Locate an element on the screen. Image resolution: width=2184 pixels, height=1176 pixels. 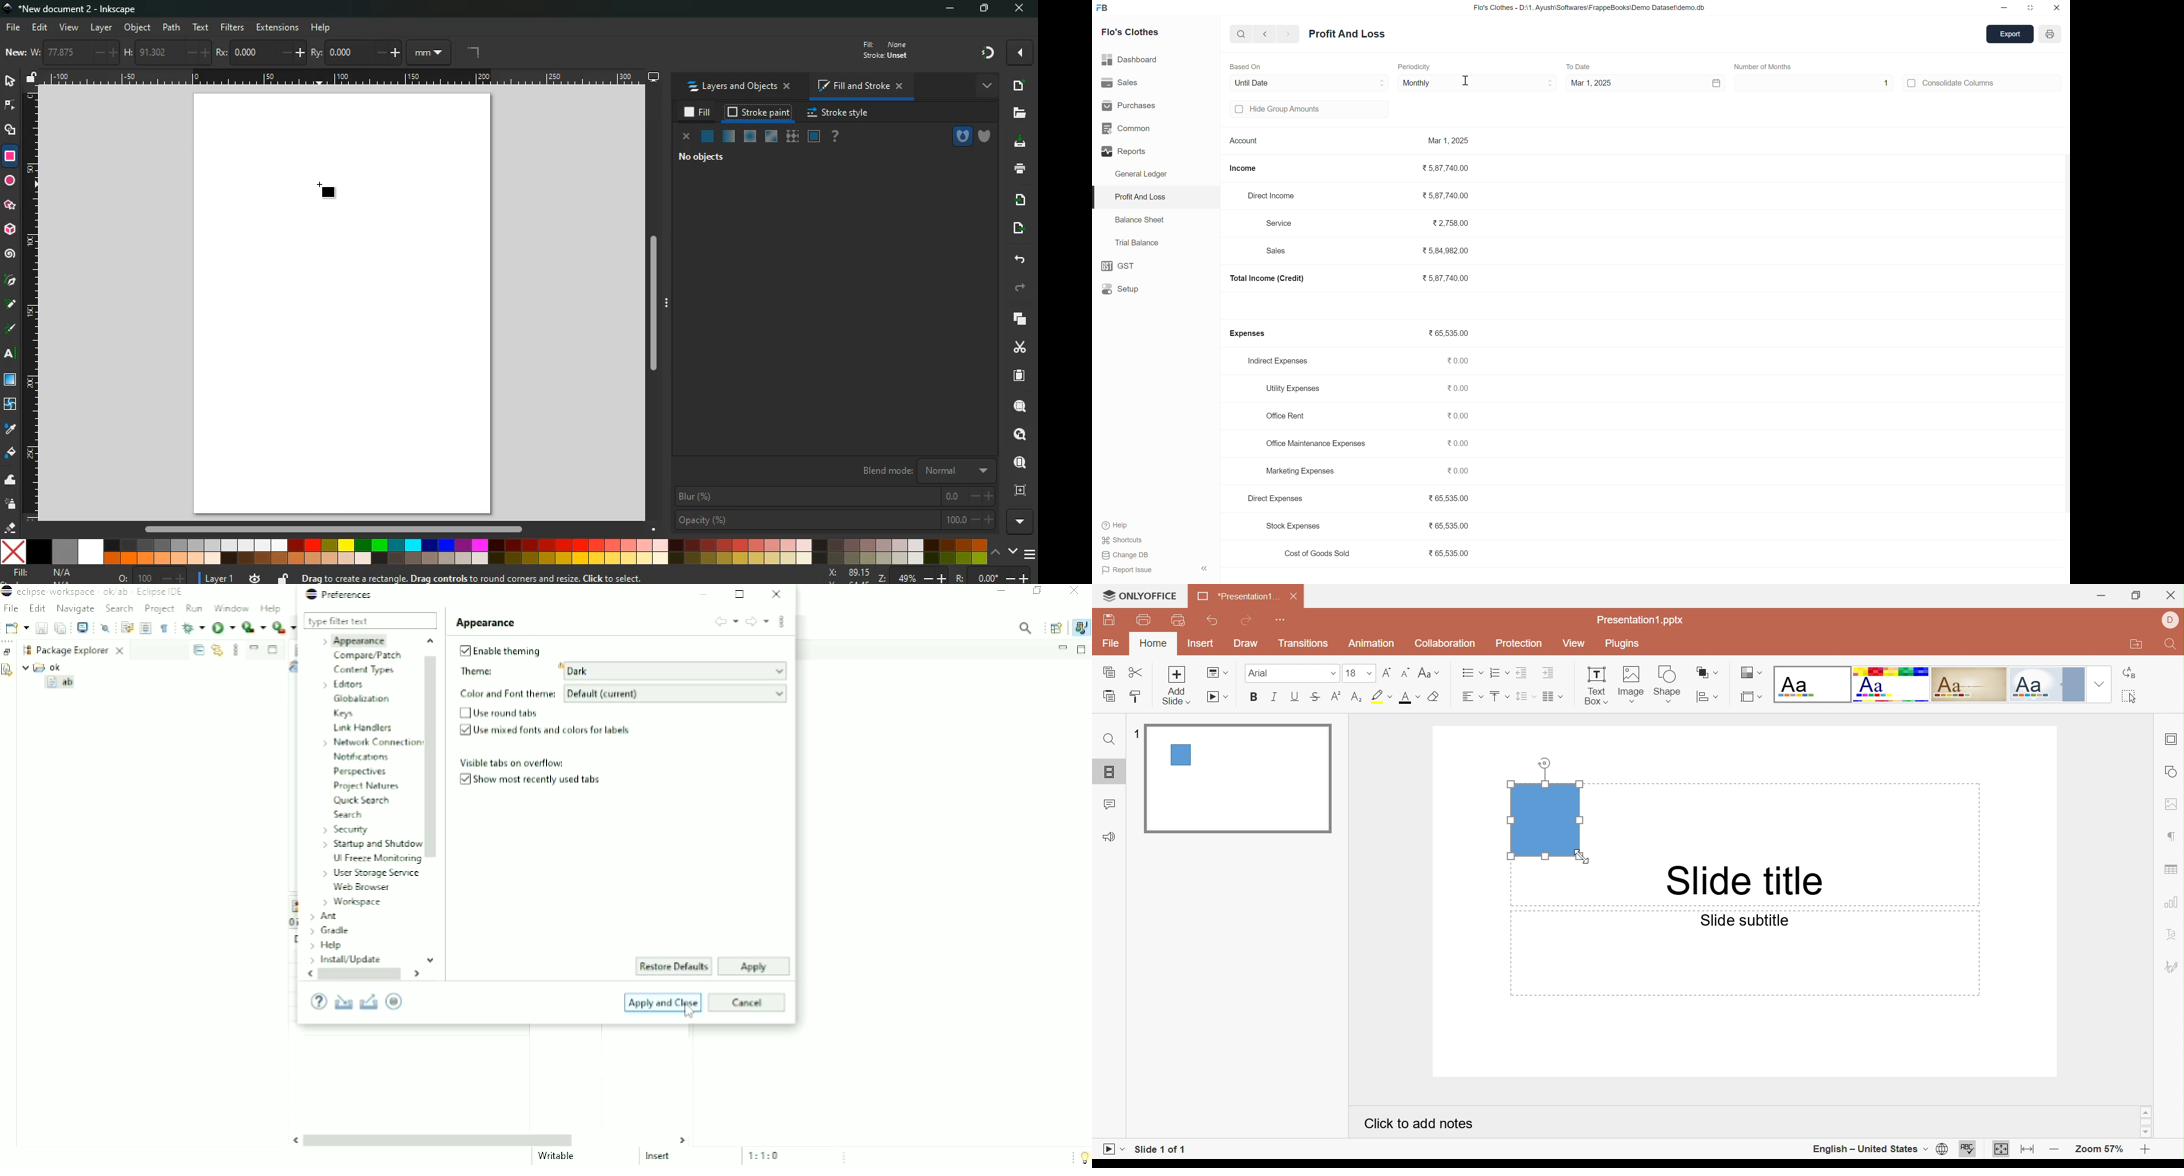
Presentation1.pptx is located at coordinates (1640, 620).